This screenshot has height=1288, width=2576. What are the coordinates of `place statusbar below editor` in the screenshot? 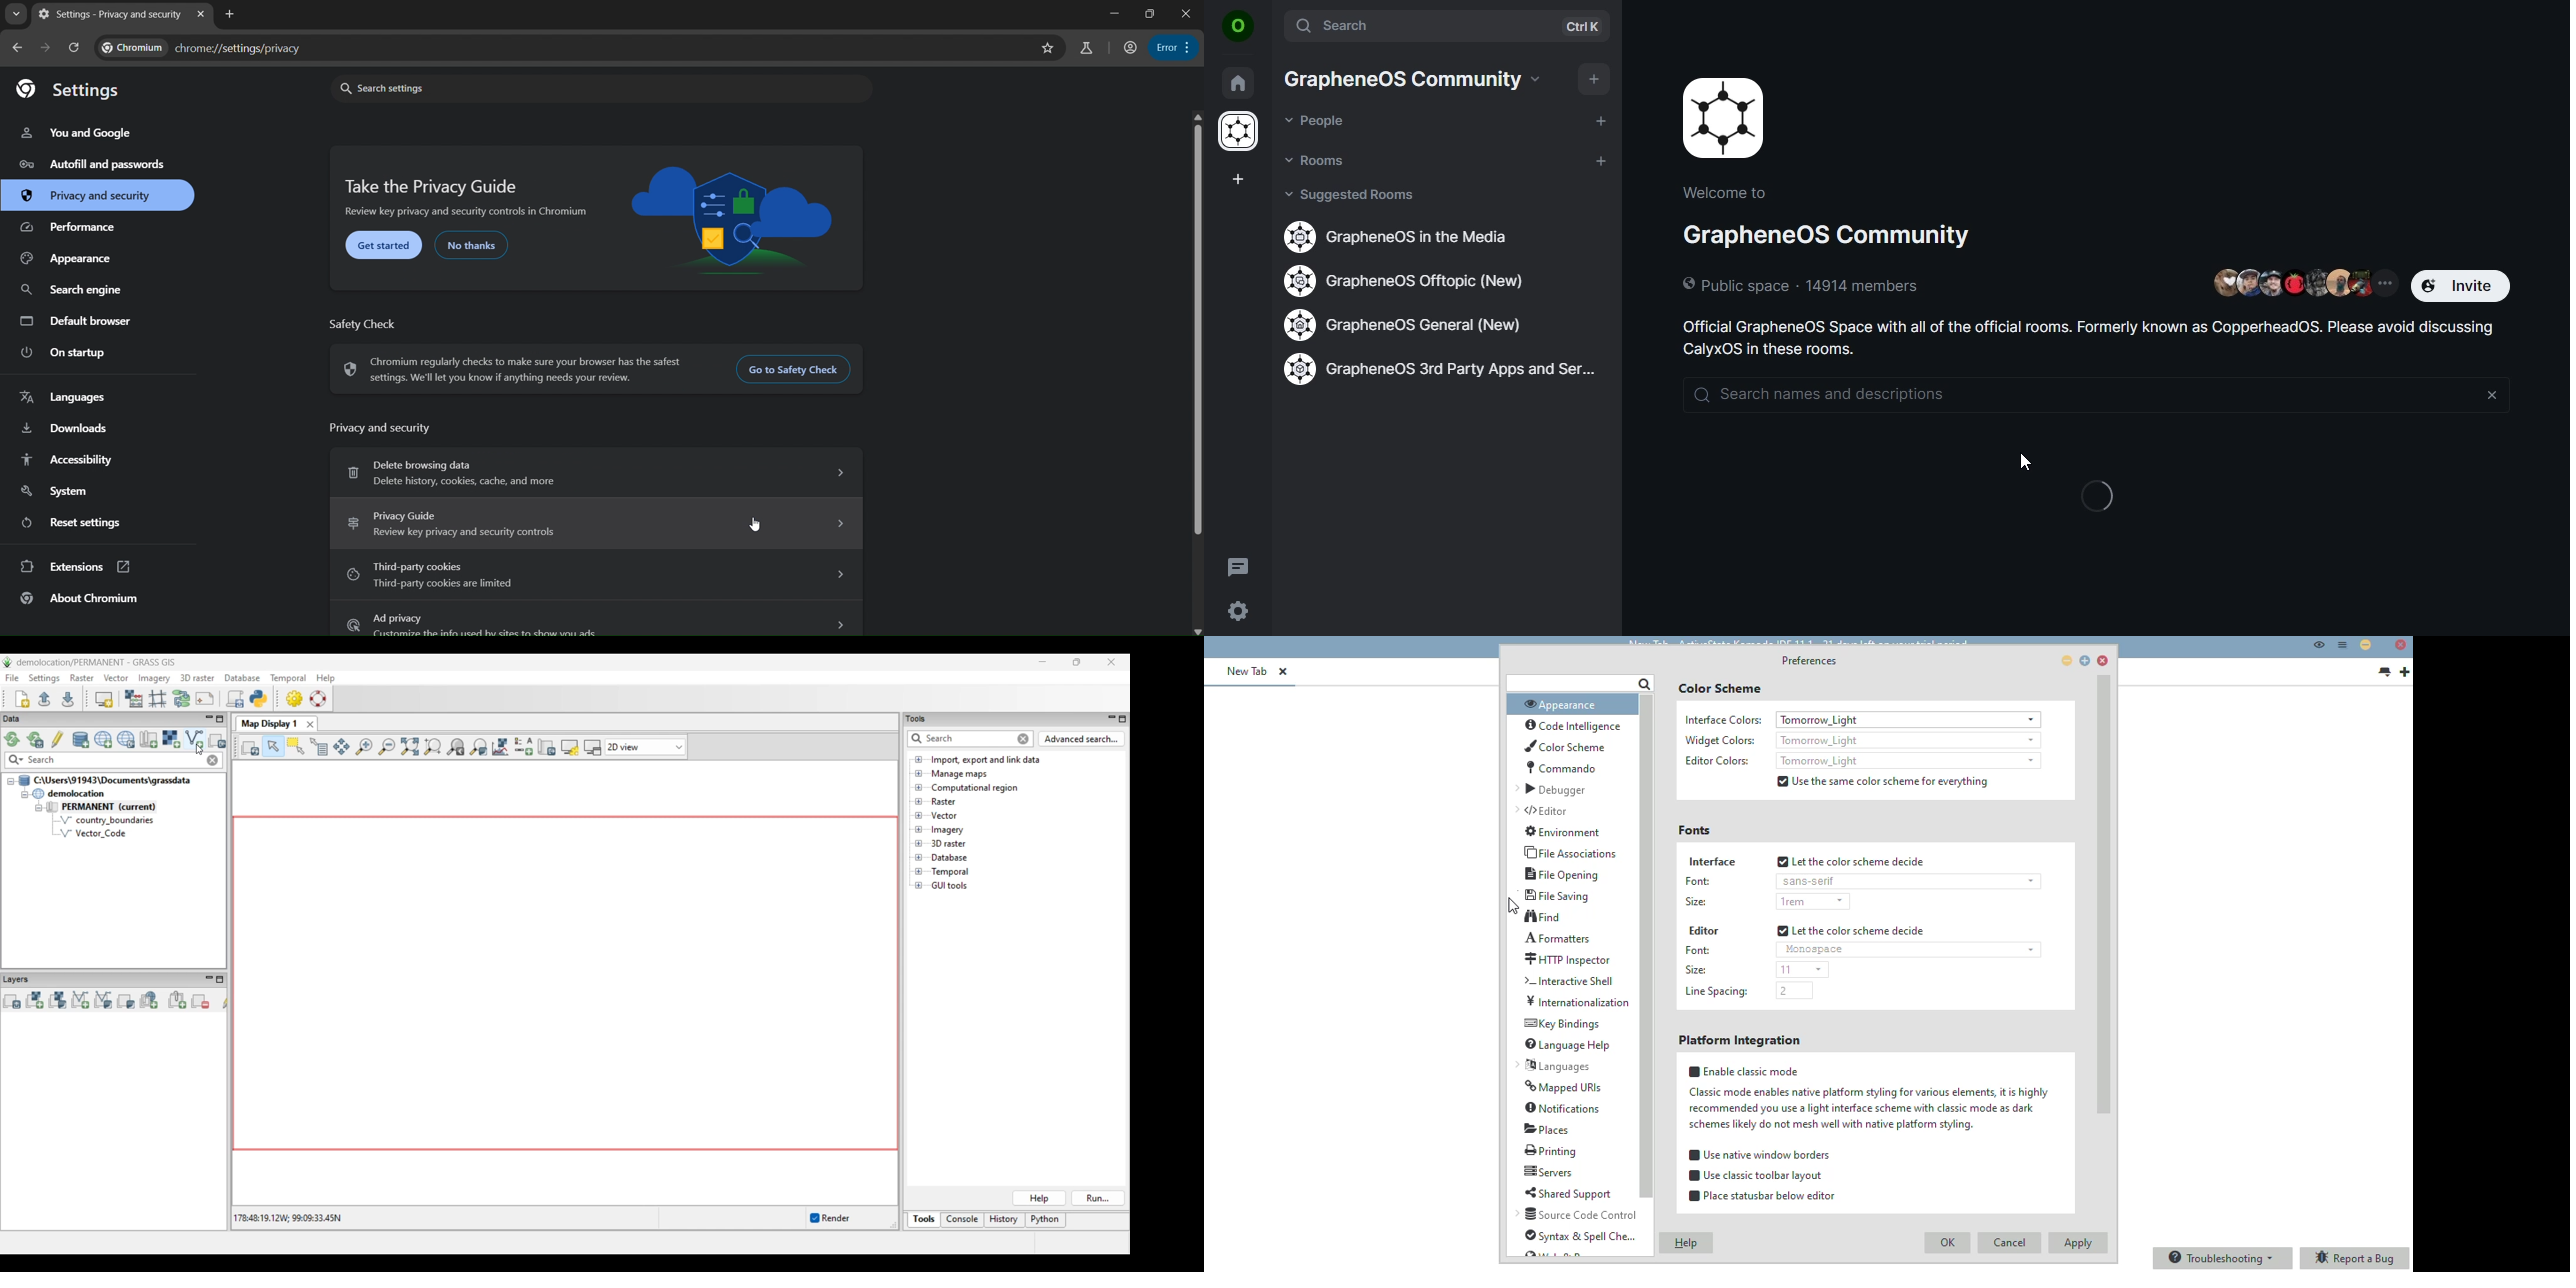 It's located at (1762, 1196).